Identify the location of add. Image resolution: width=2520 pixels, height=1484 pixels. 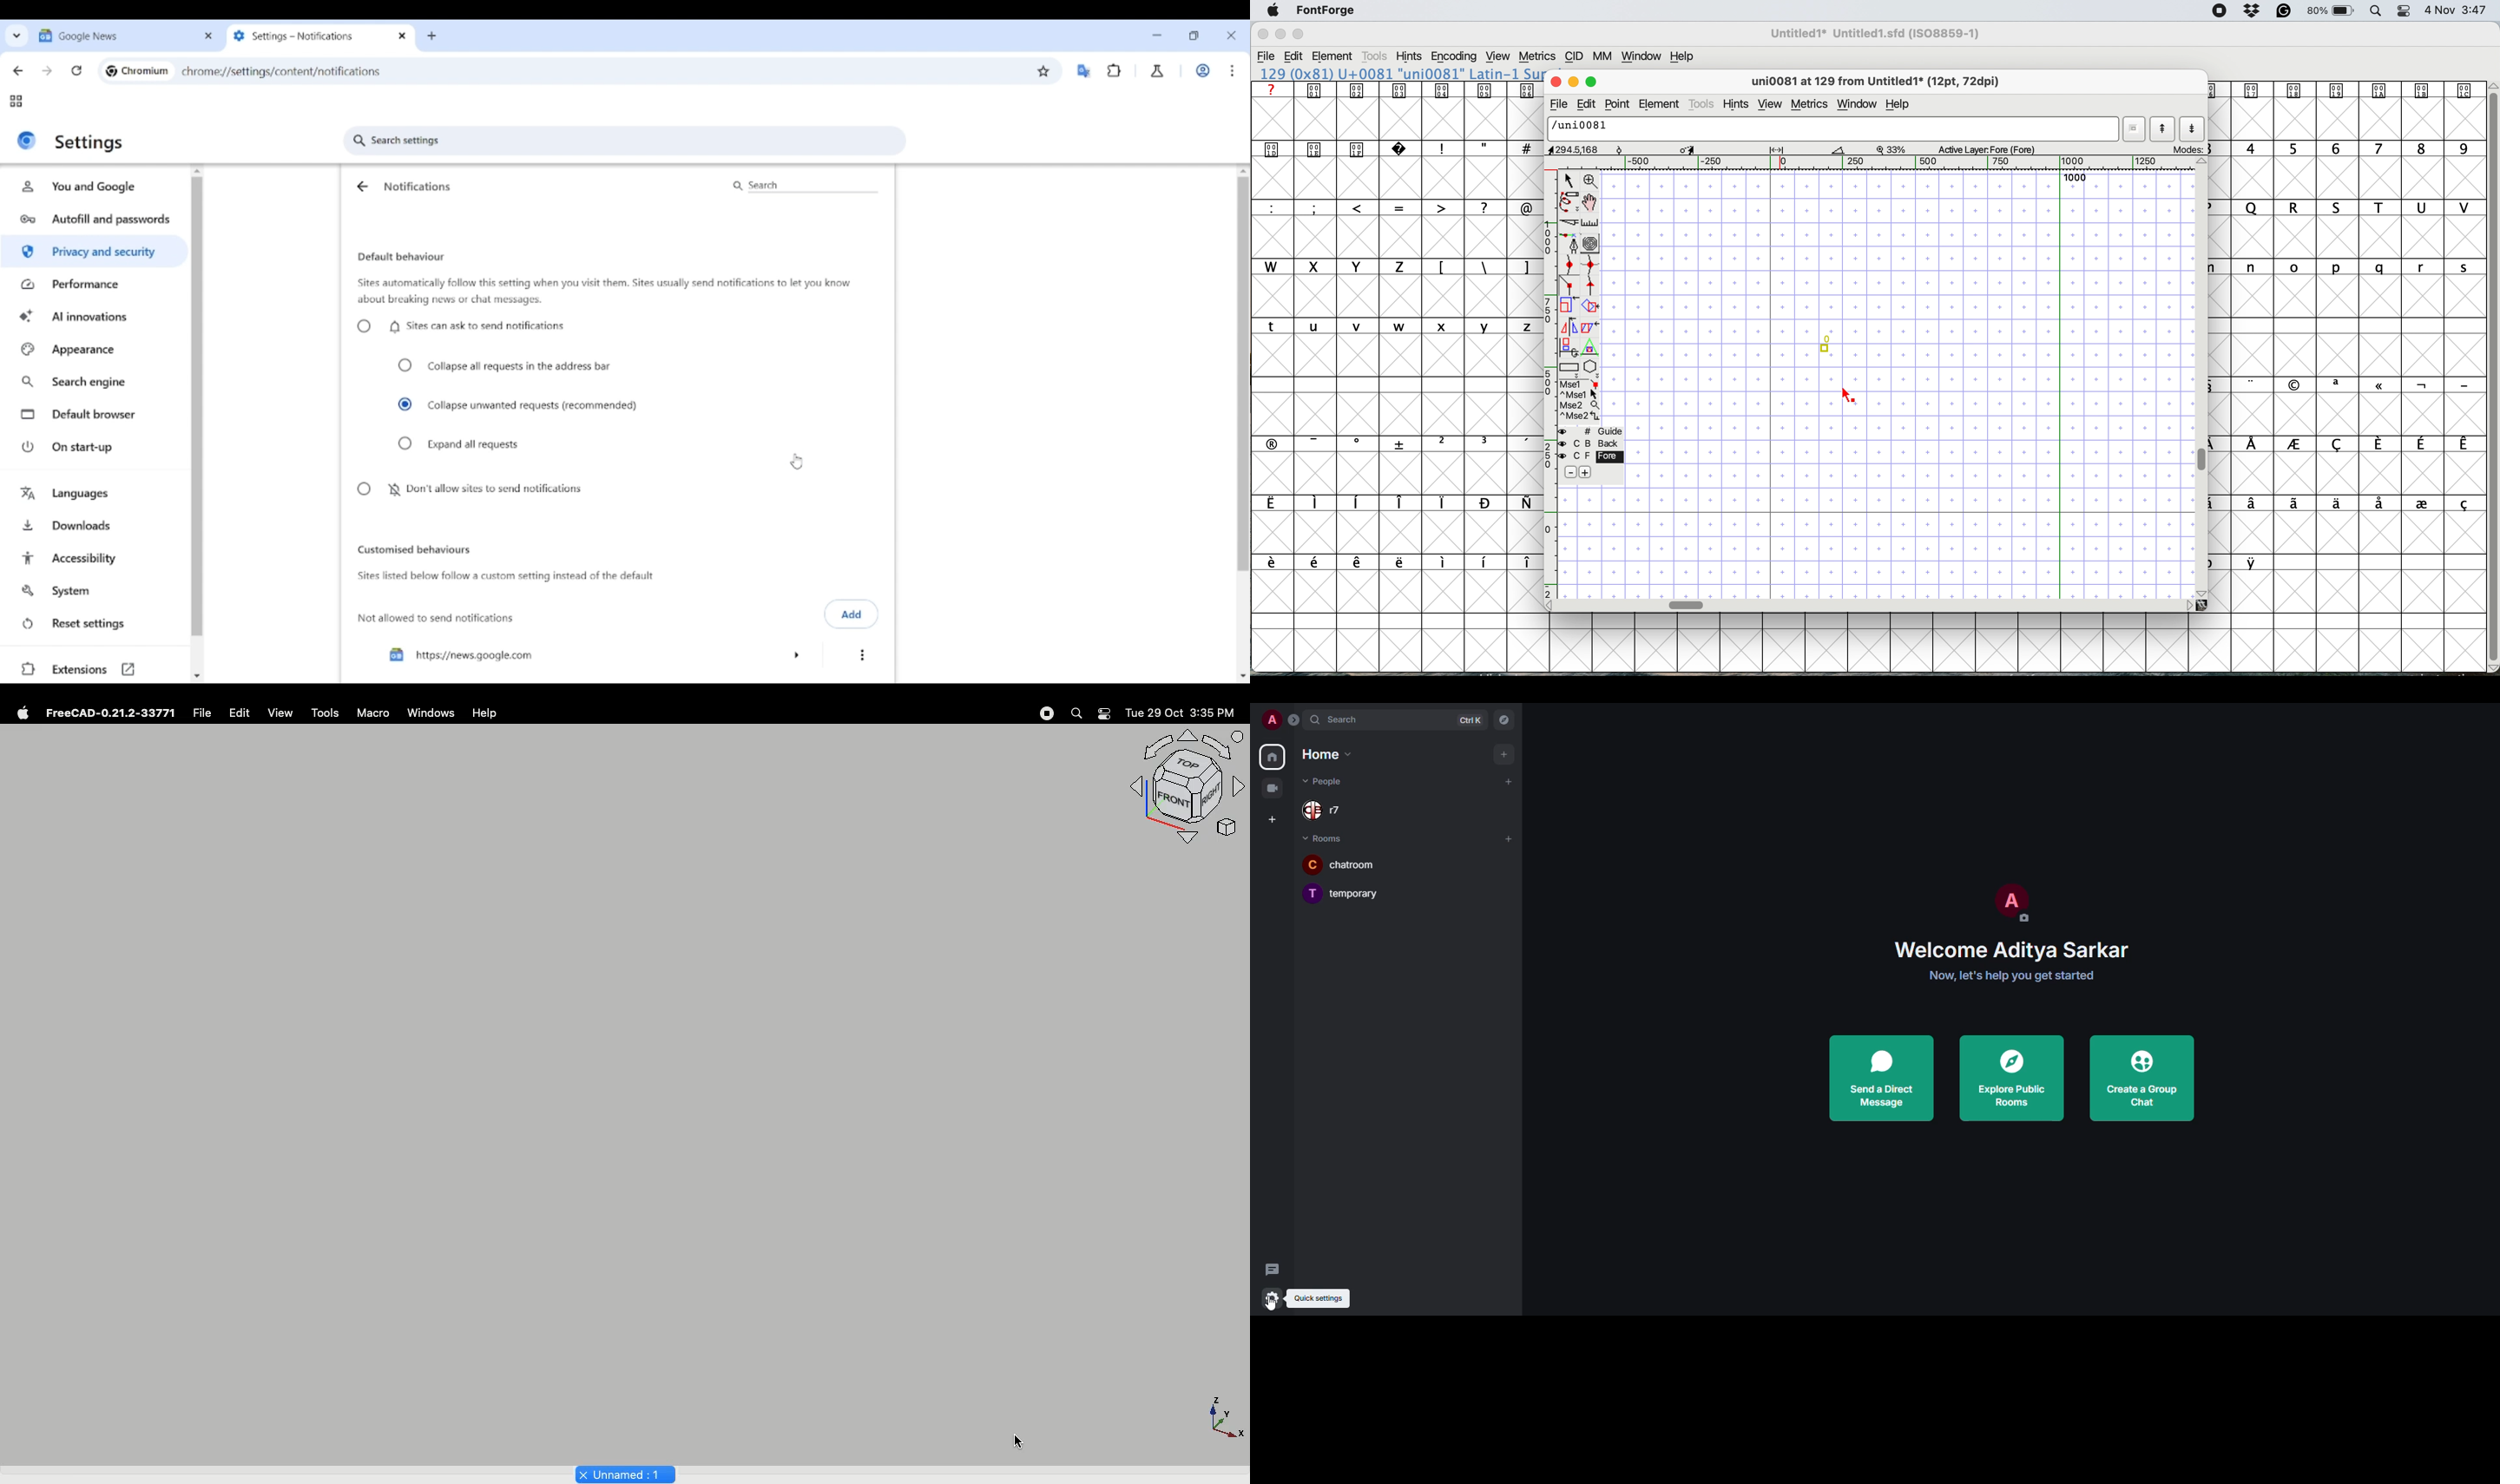
(1589, 472).